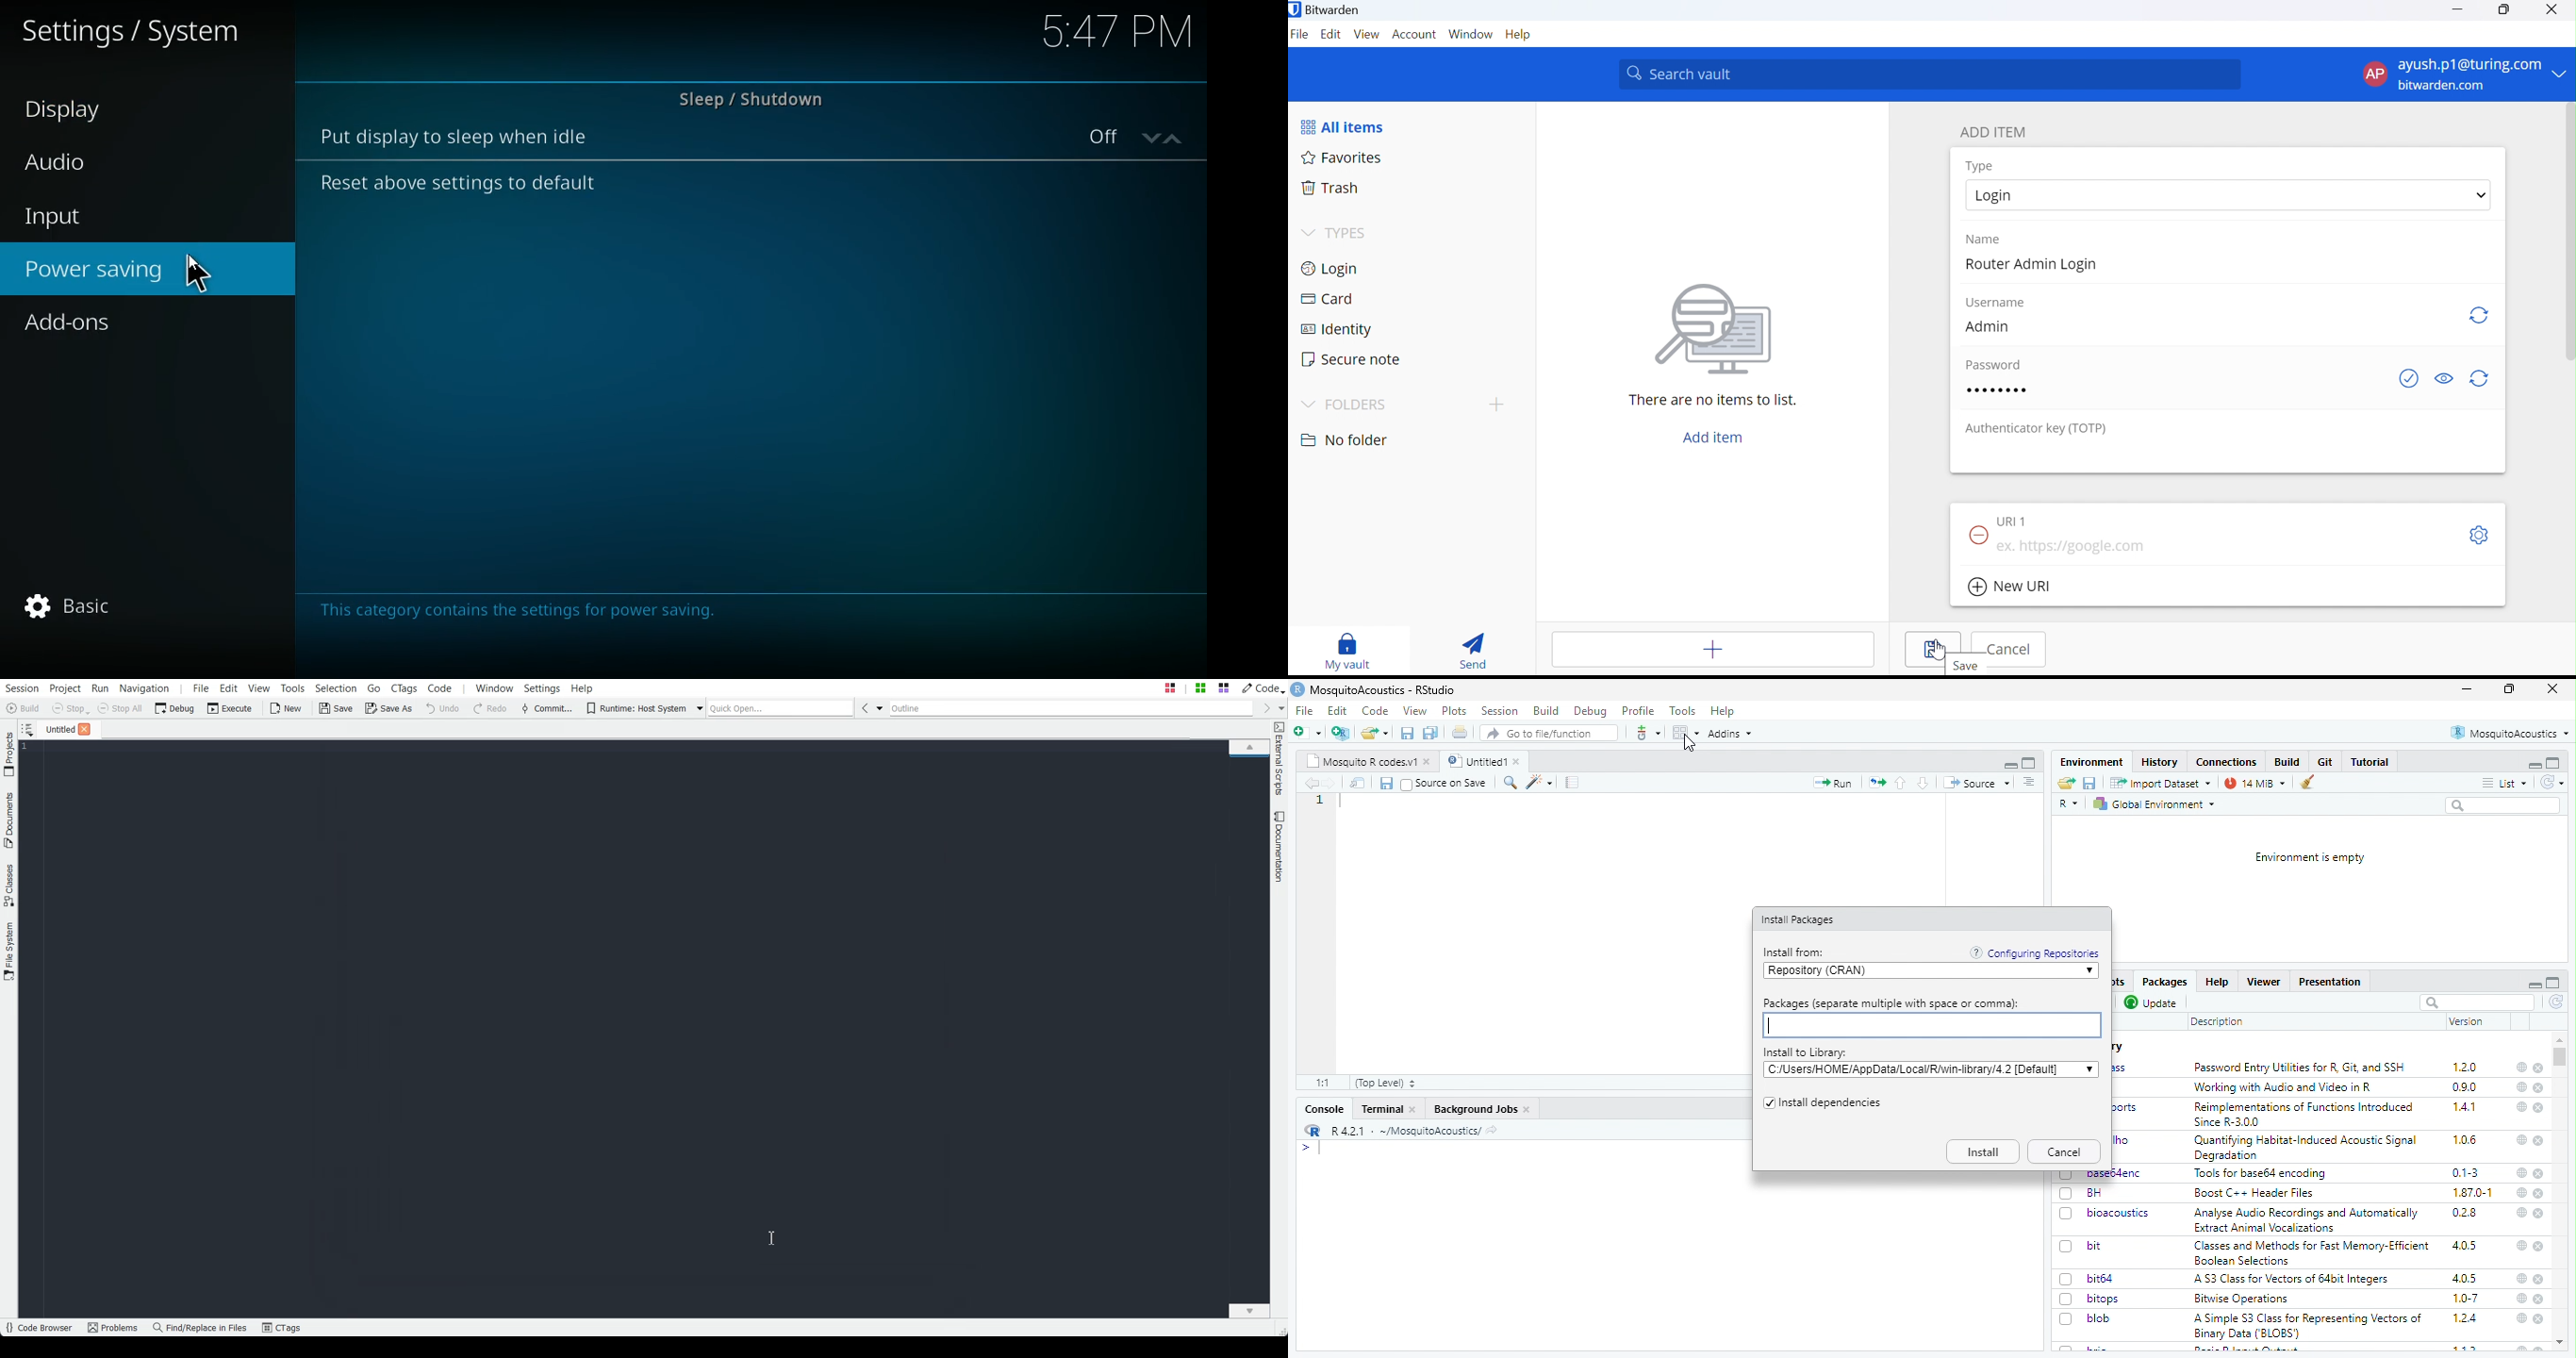 This screenshot has height=1372, width=2576. I want to click on Install from:, so click(1796, 952).